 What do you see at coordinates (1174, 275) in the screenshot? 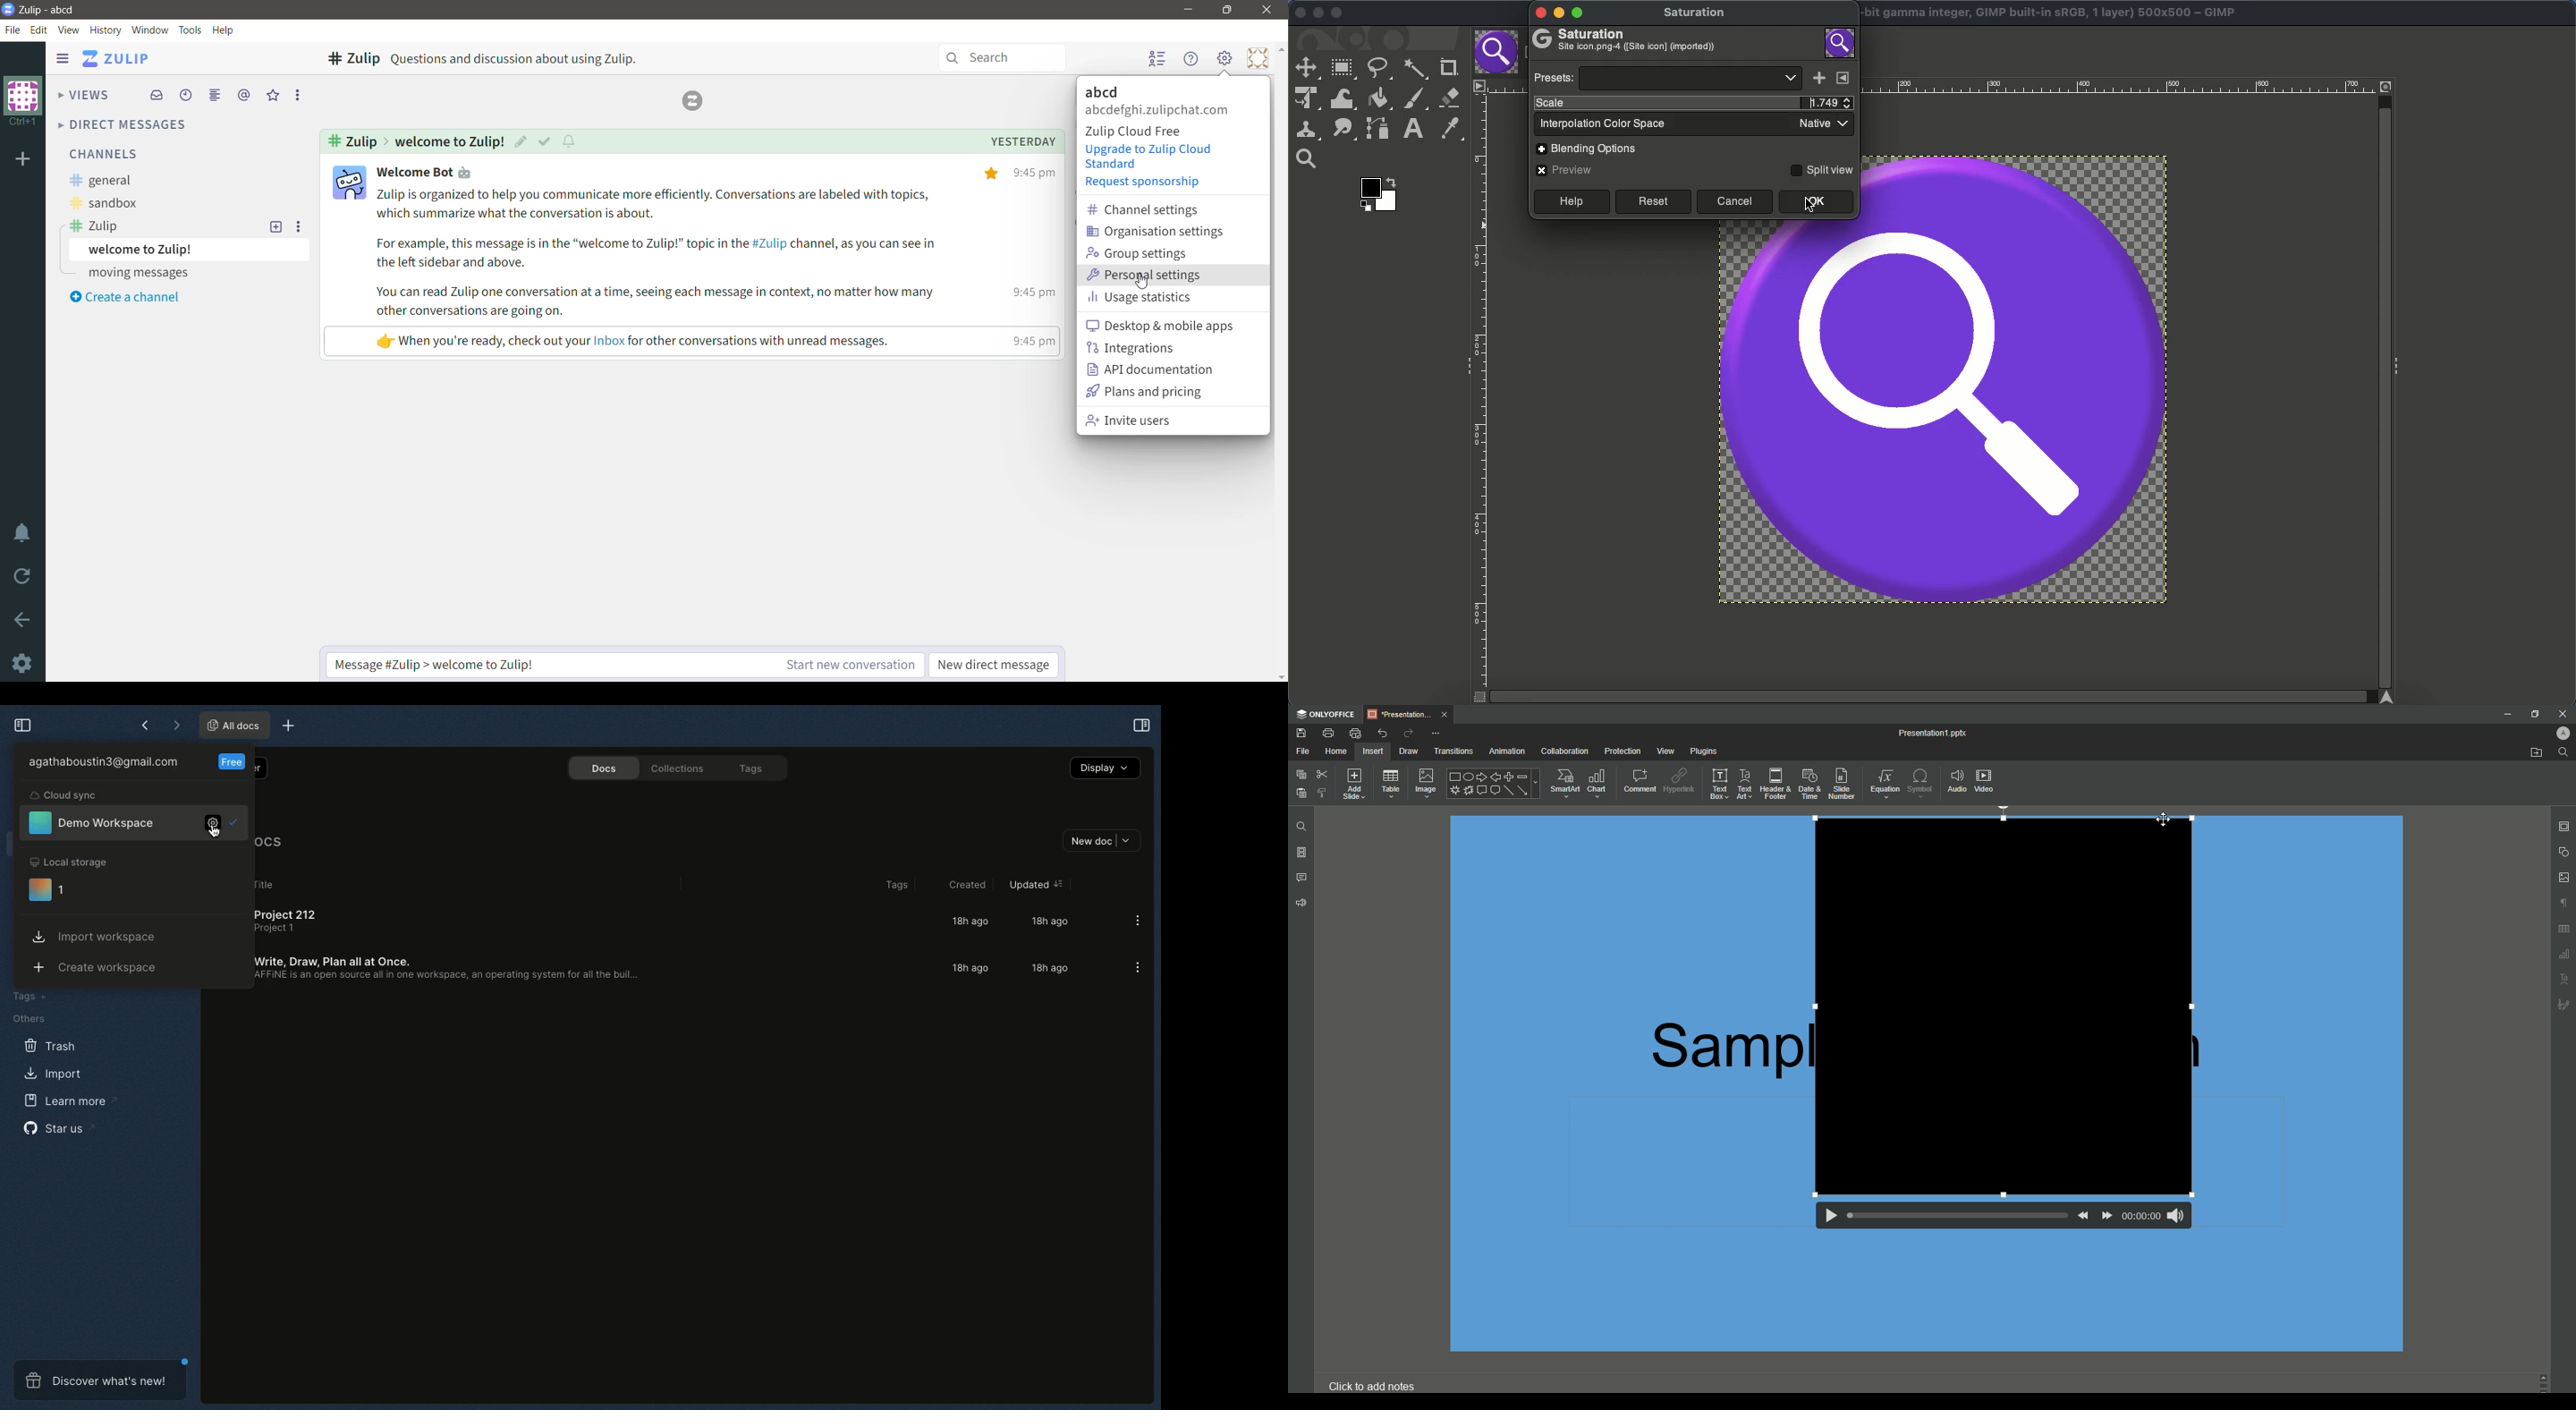
I see `Personal settings` at bounding box center [1174, 275].